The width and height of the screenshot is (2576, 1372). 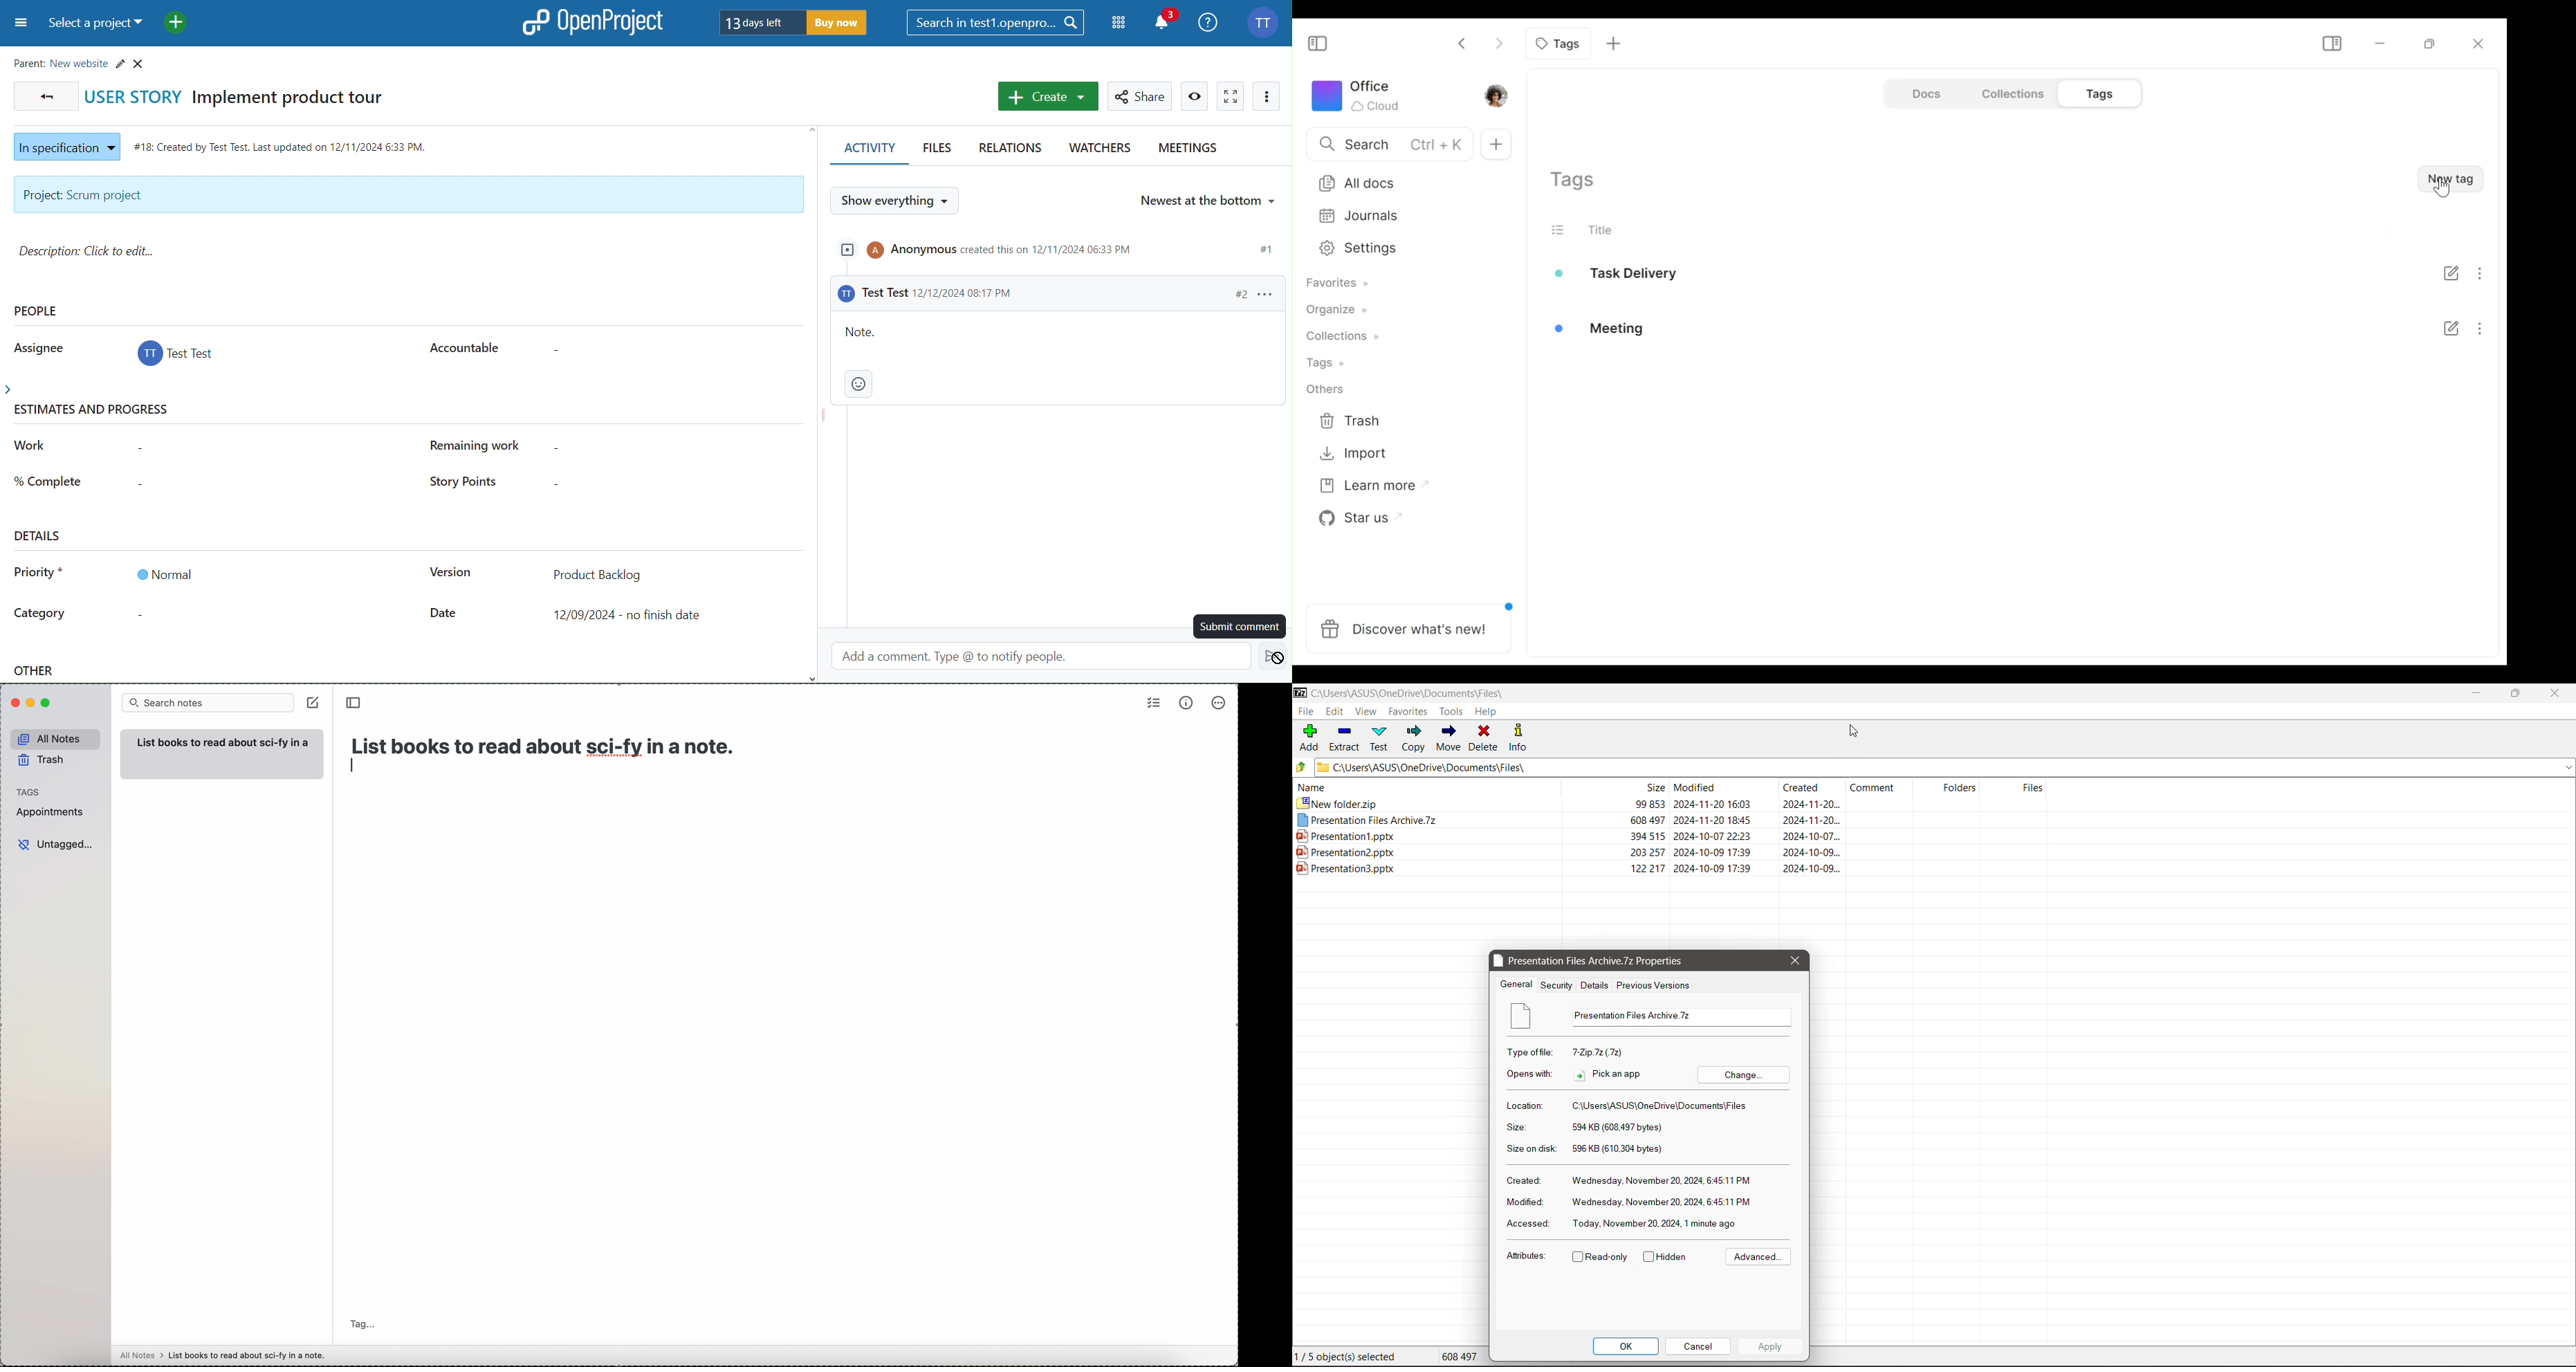 I want to click on check list, so click(x=1154, y=703).